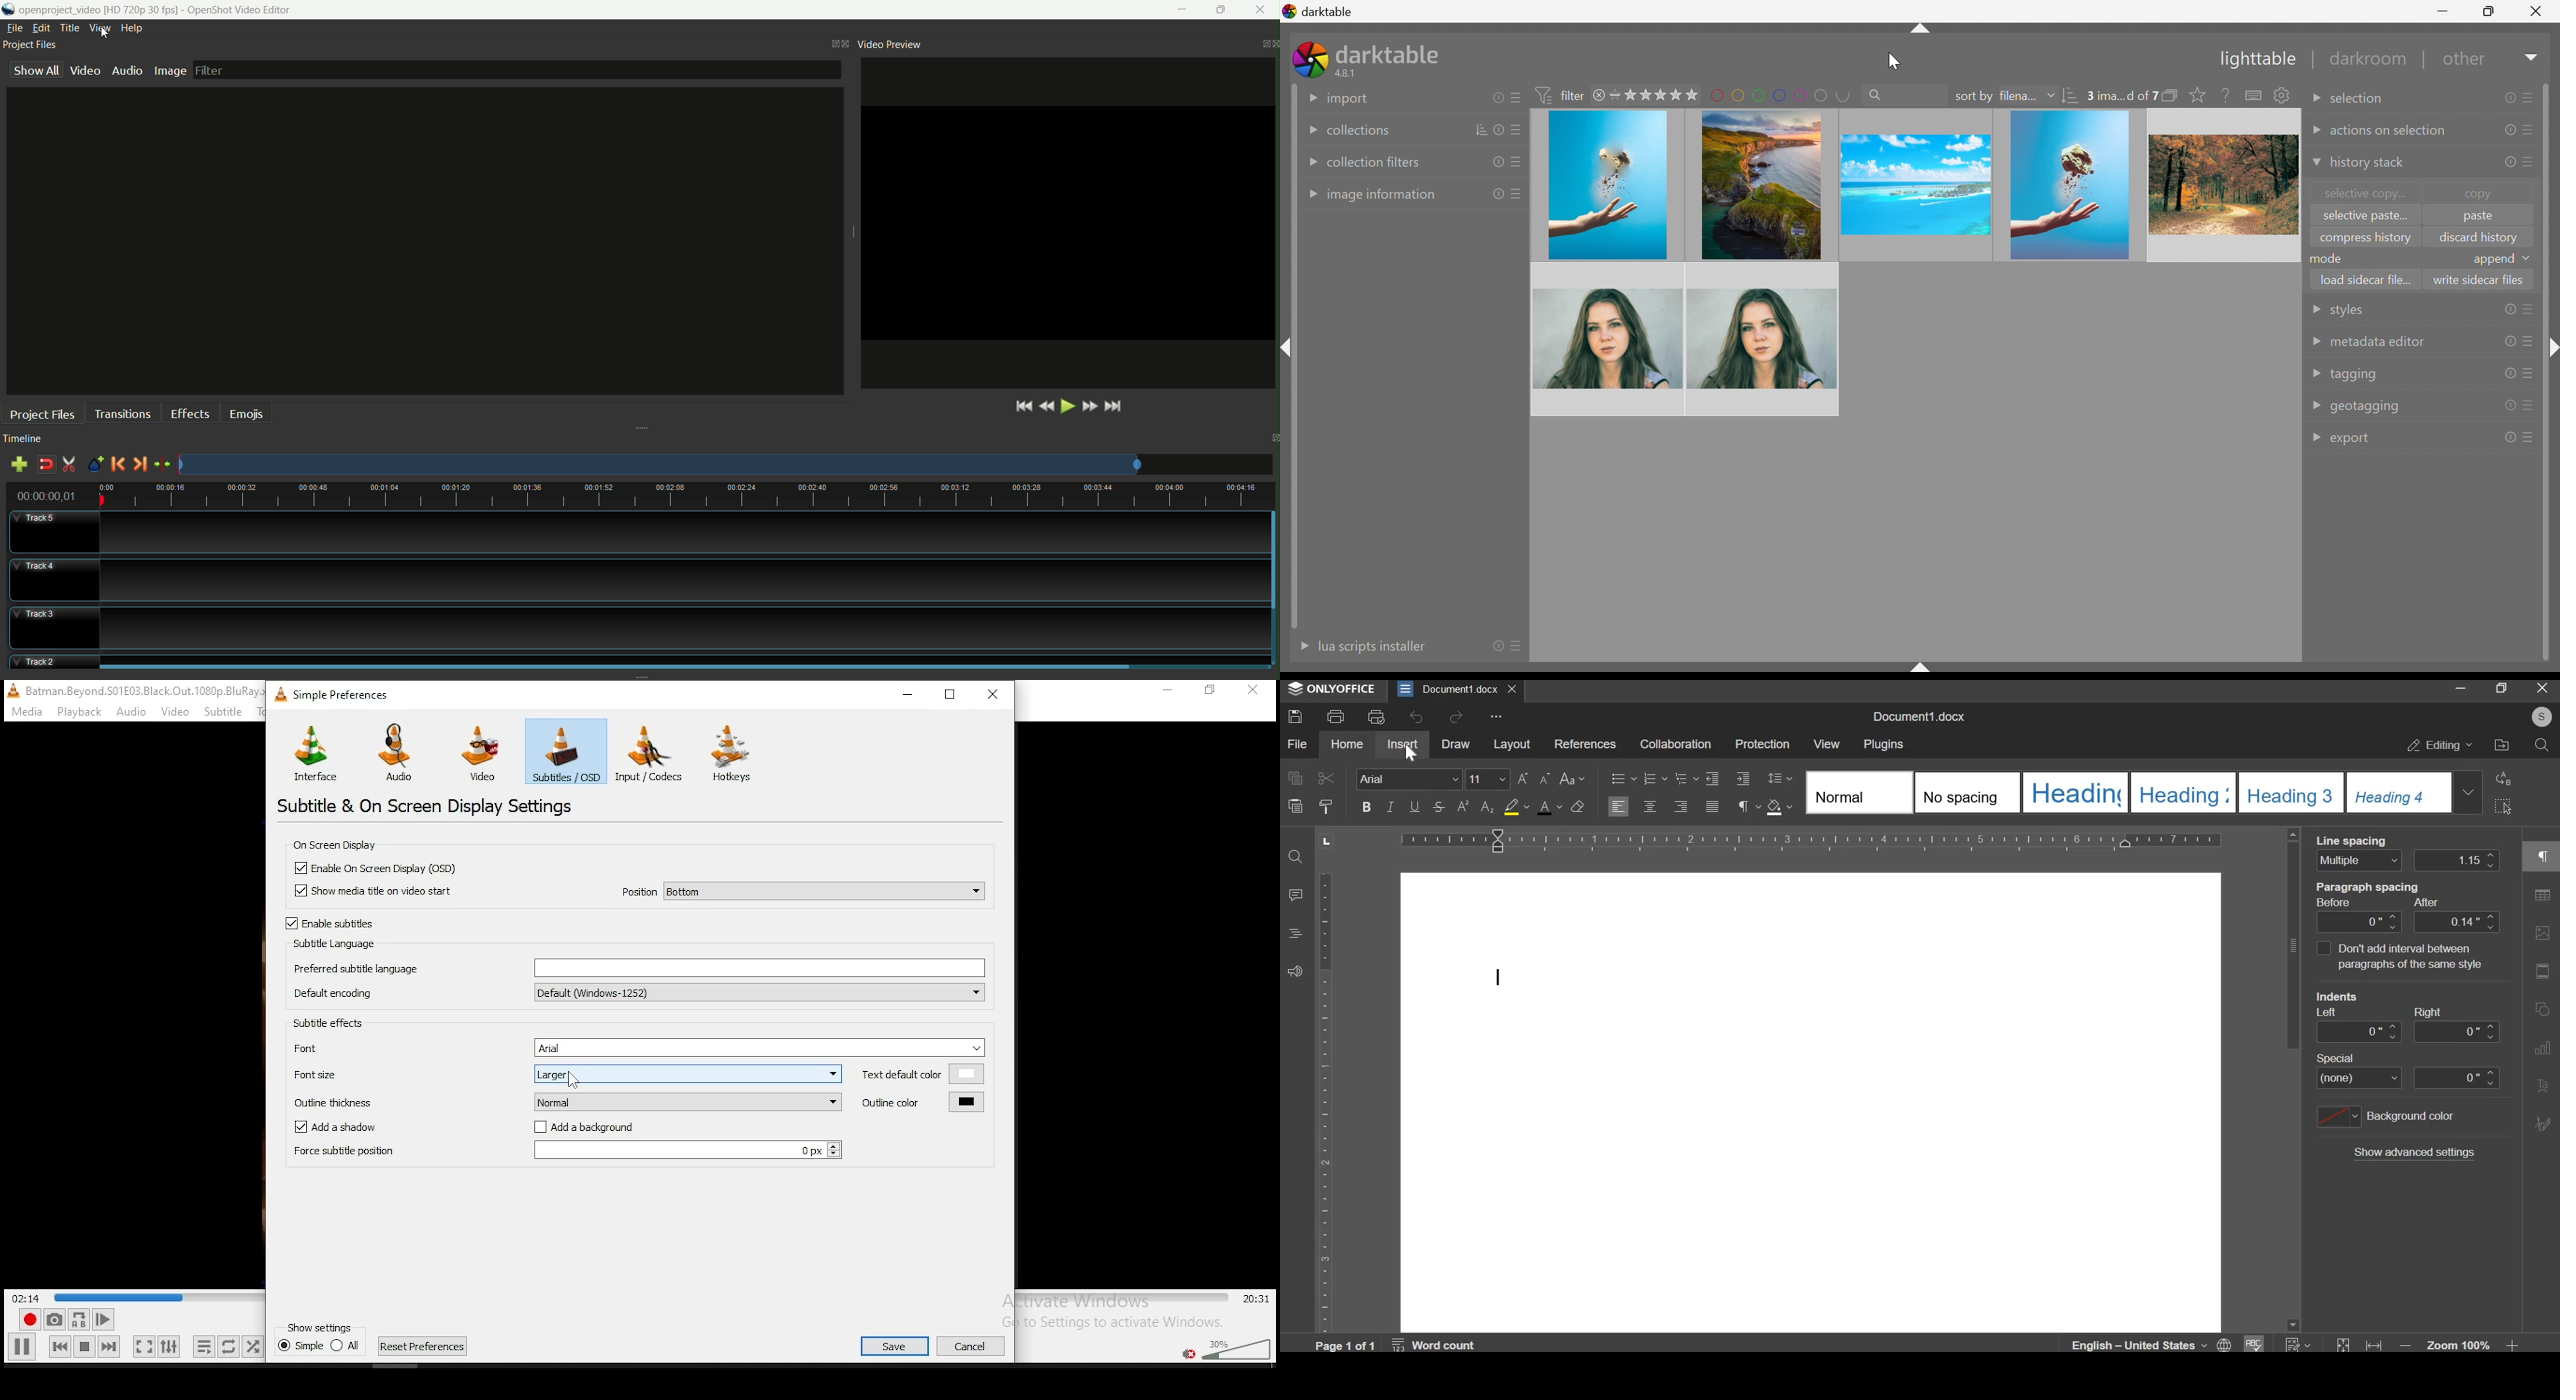 The width and height of the screenshot is (2576, 1400). Describe the element at coordinates (977, 1344) in the screenshot. I see `` at that location.